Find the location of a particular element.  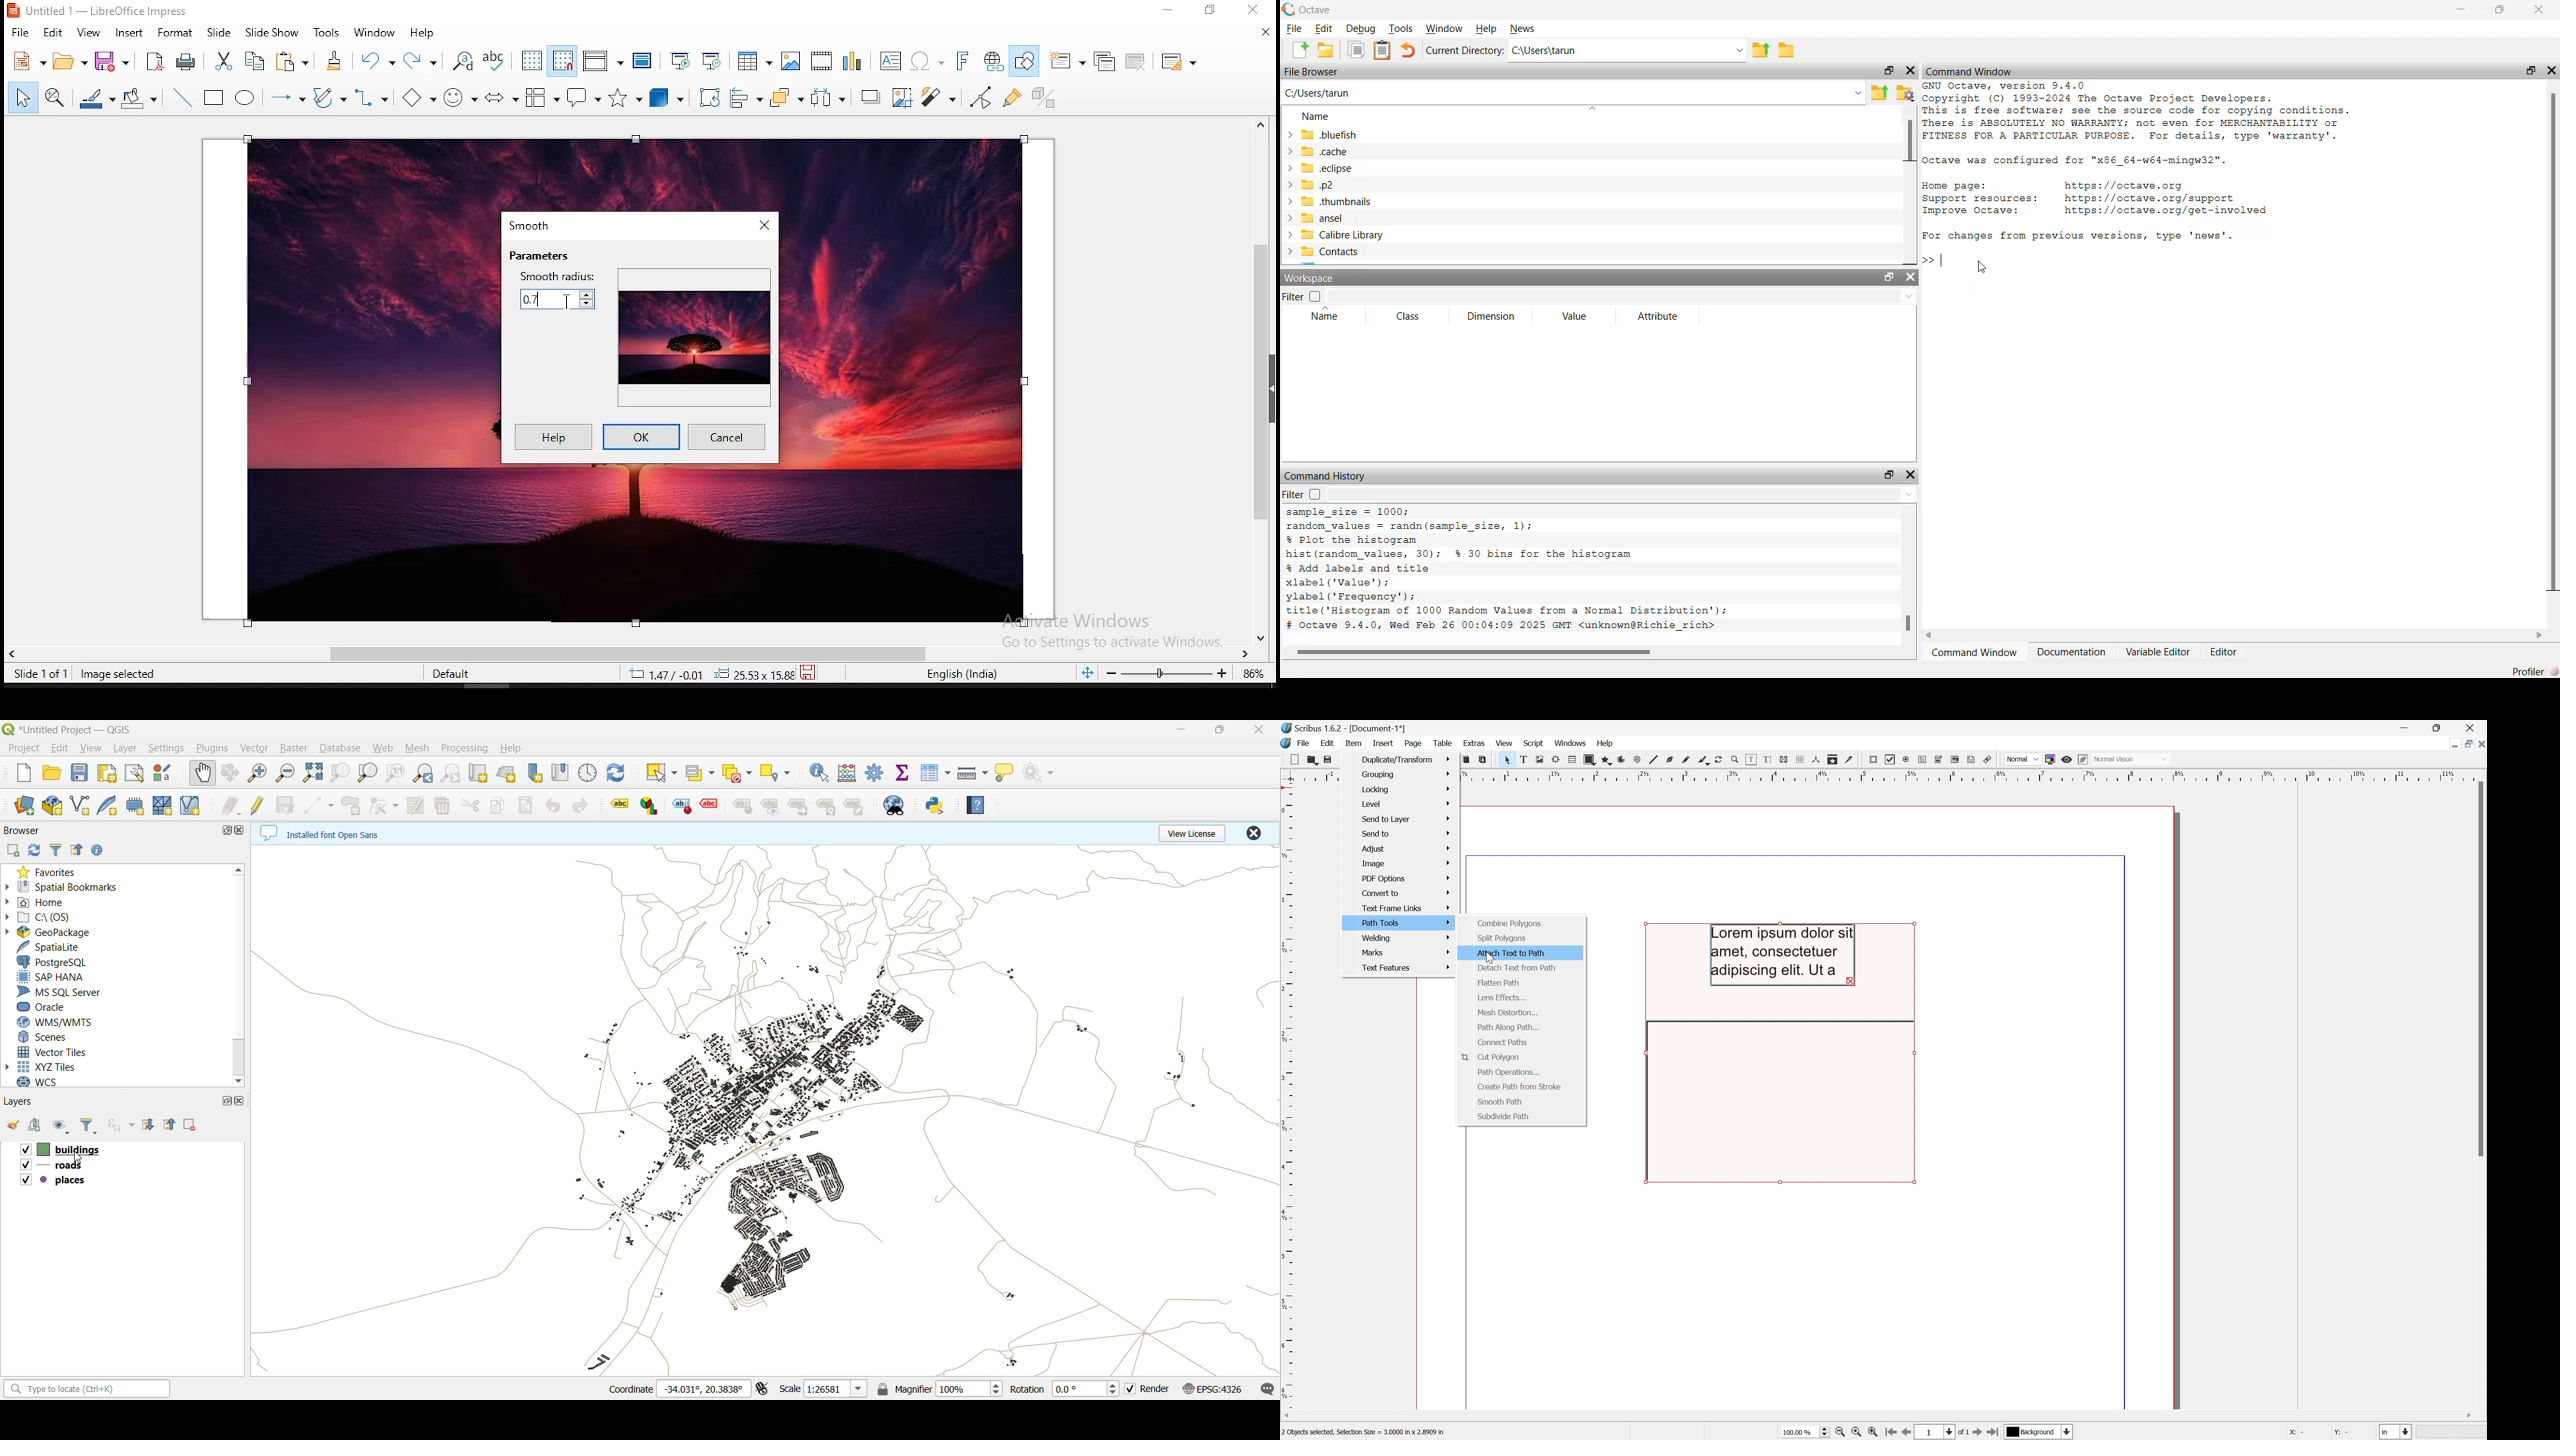

Go to the previous page is located at coordinates (1909, 1432).